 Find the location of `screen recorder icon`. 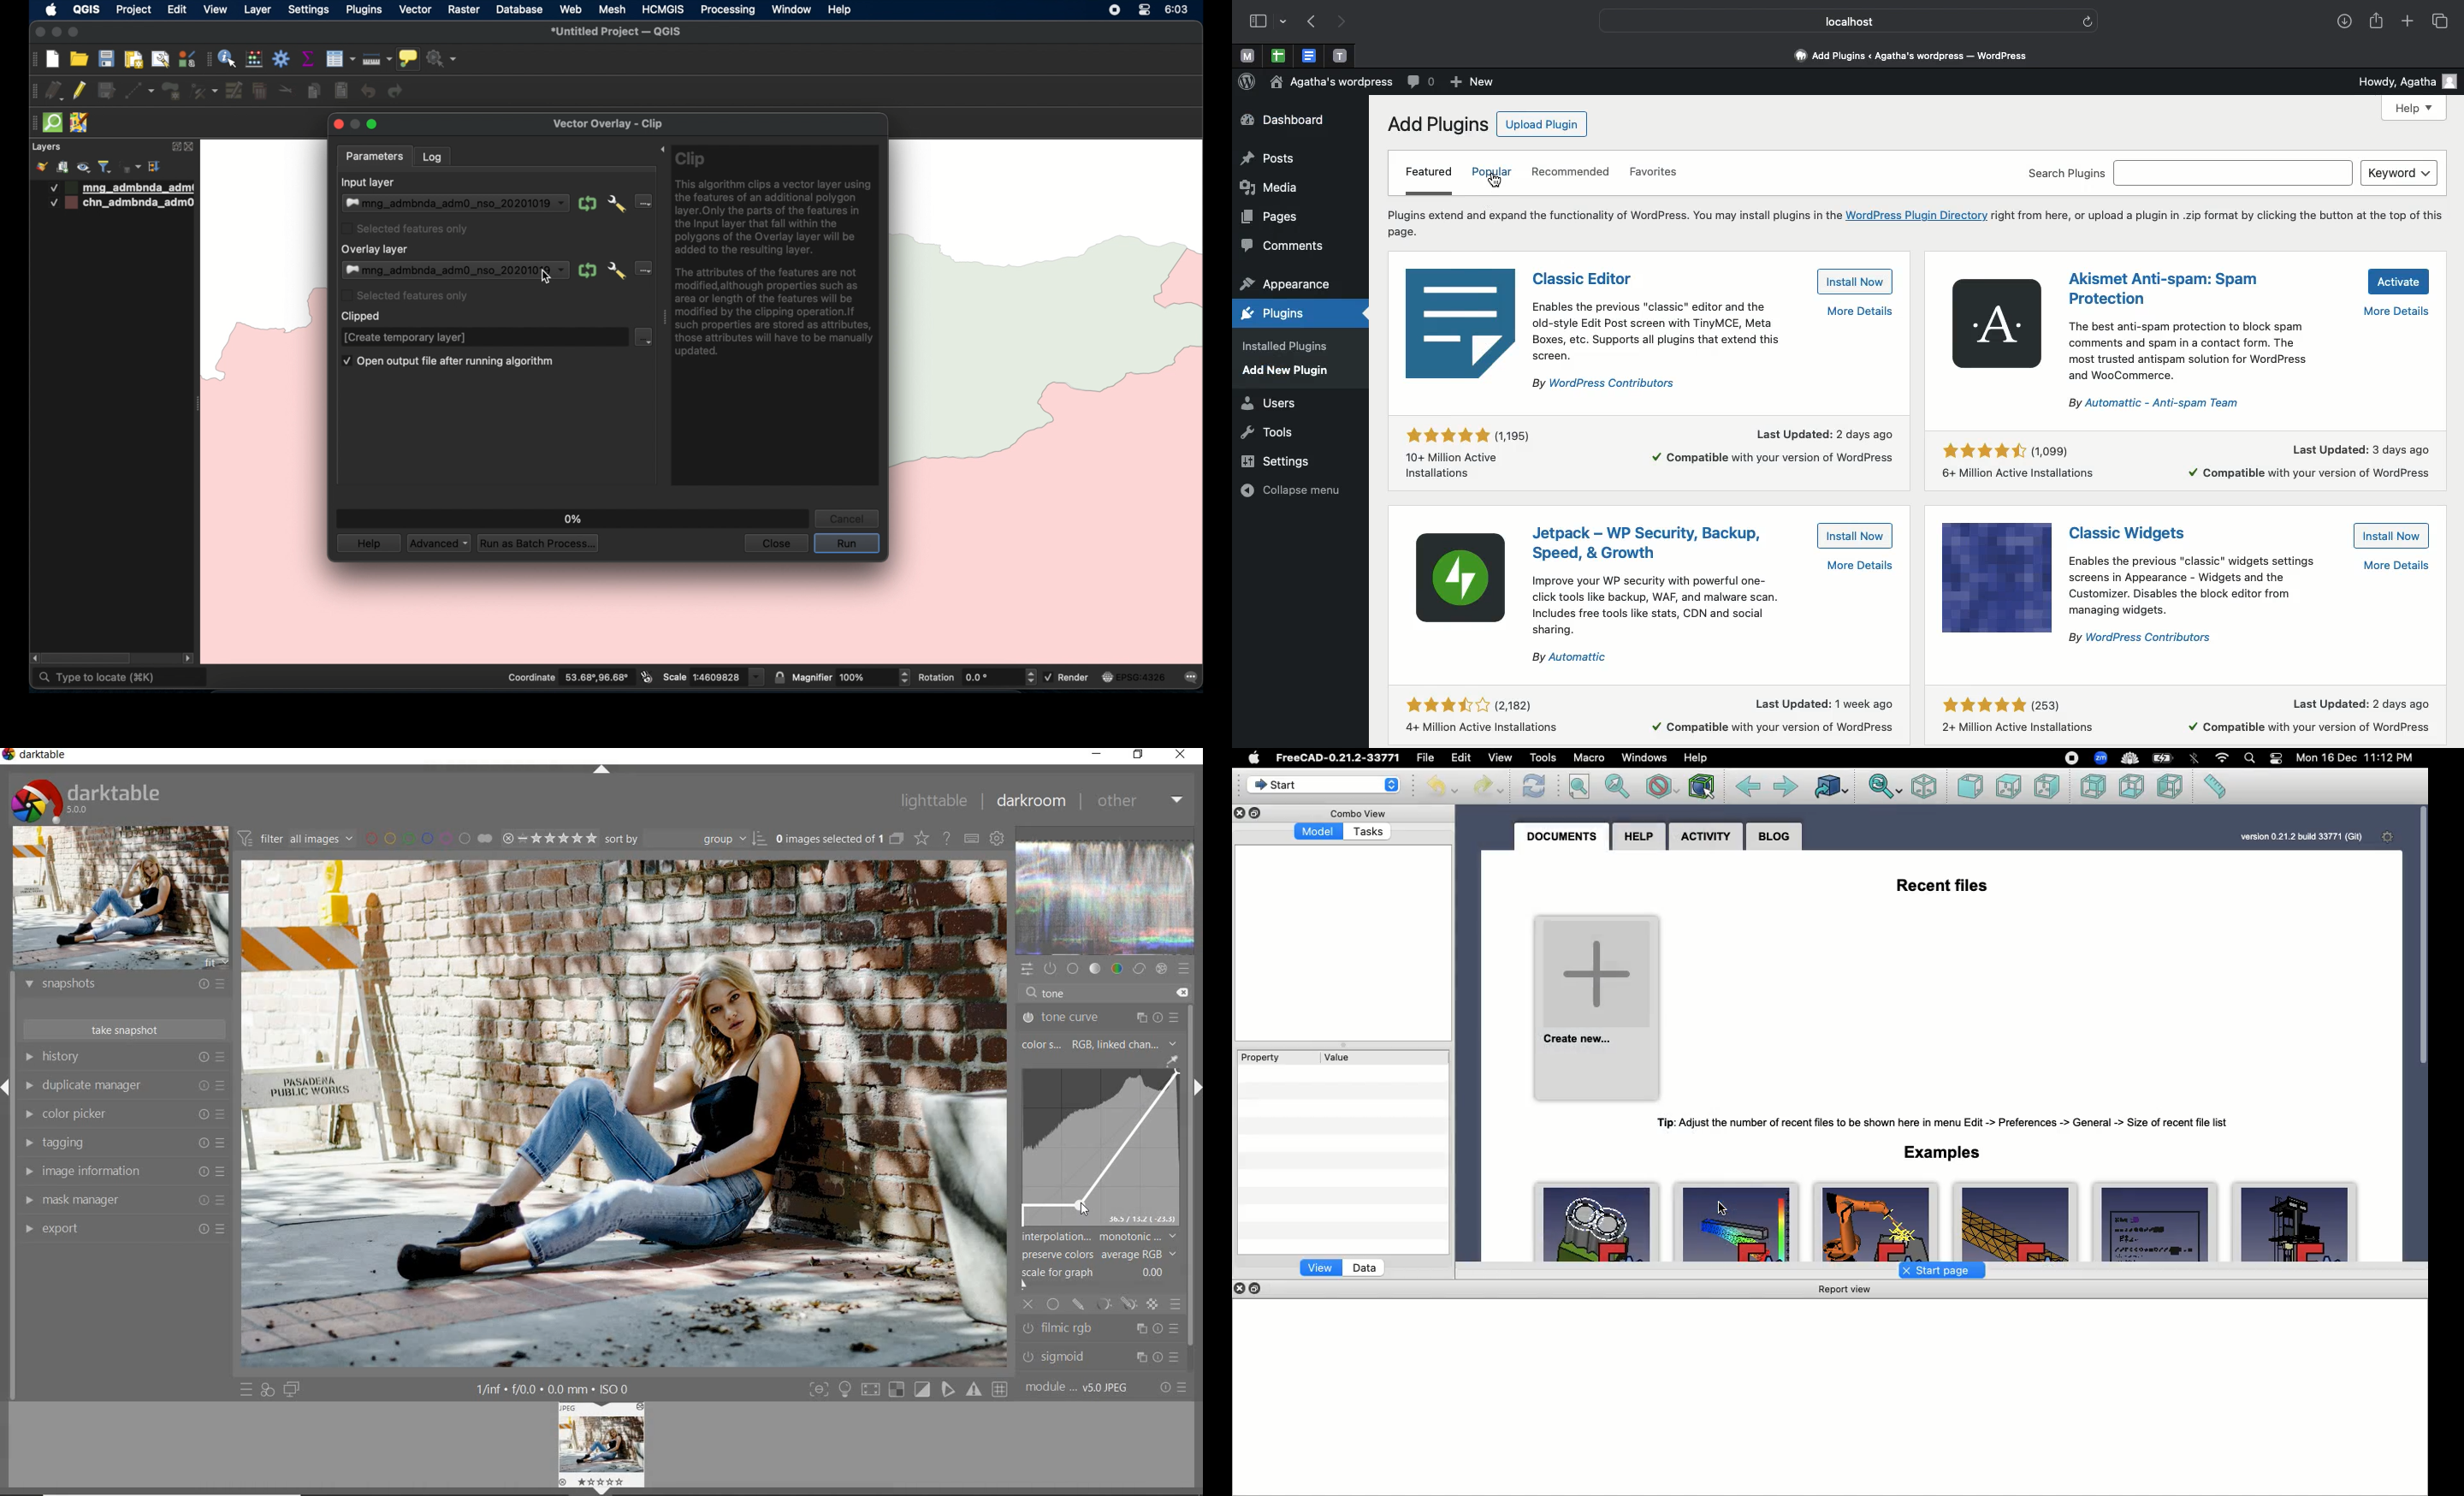

screen recorder icon is located at coordinates (1113, 10).